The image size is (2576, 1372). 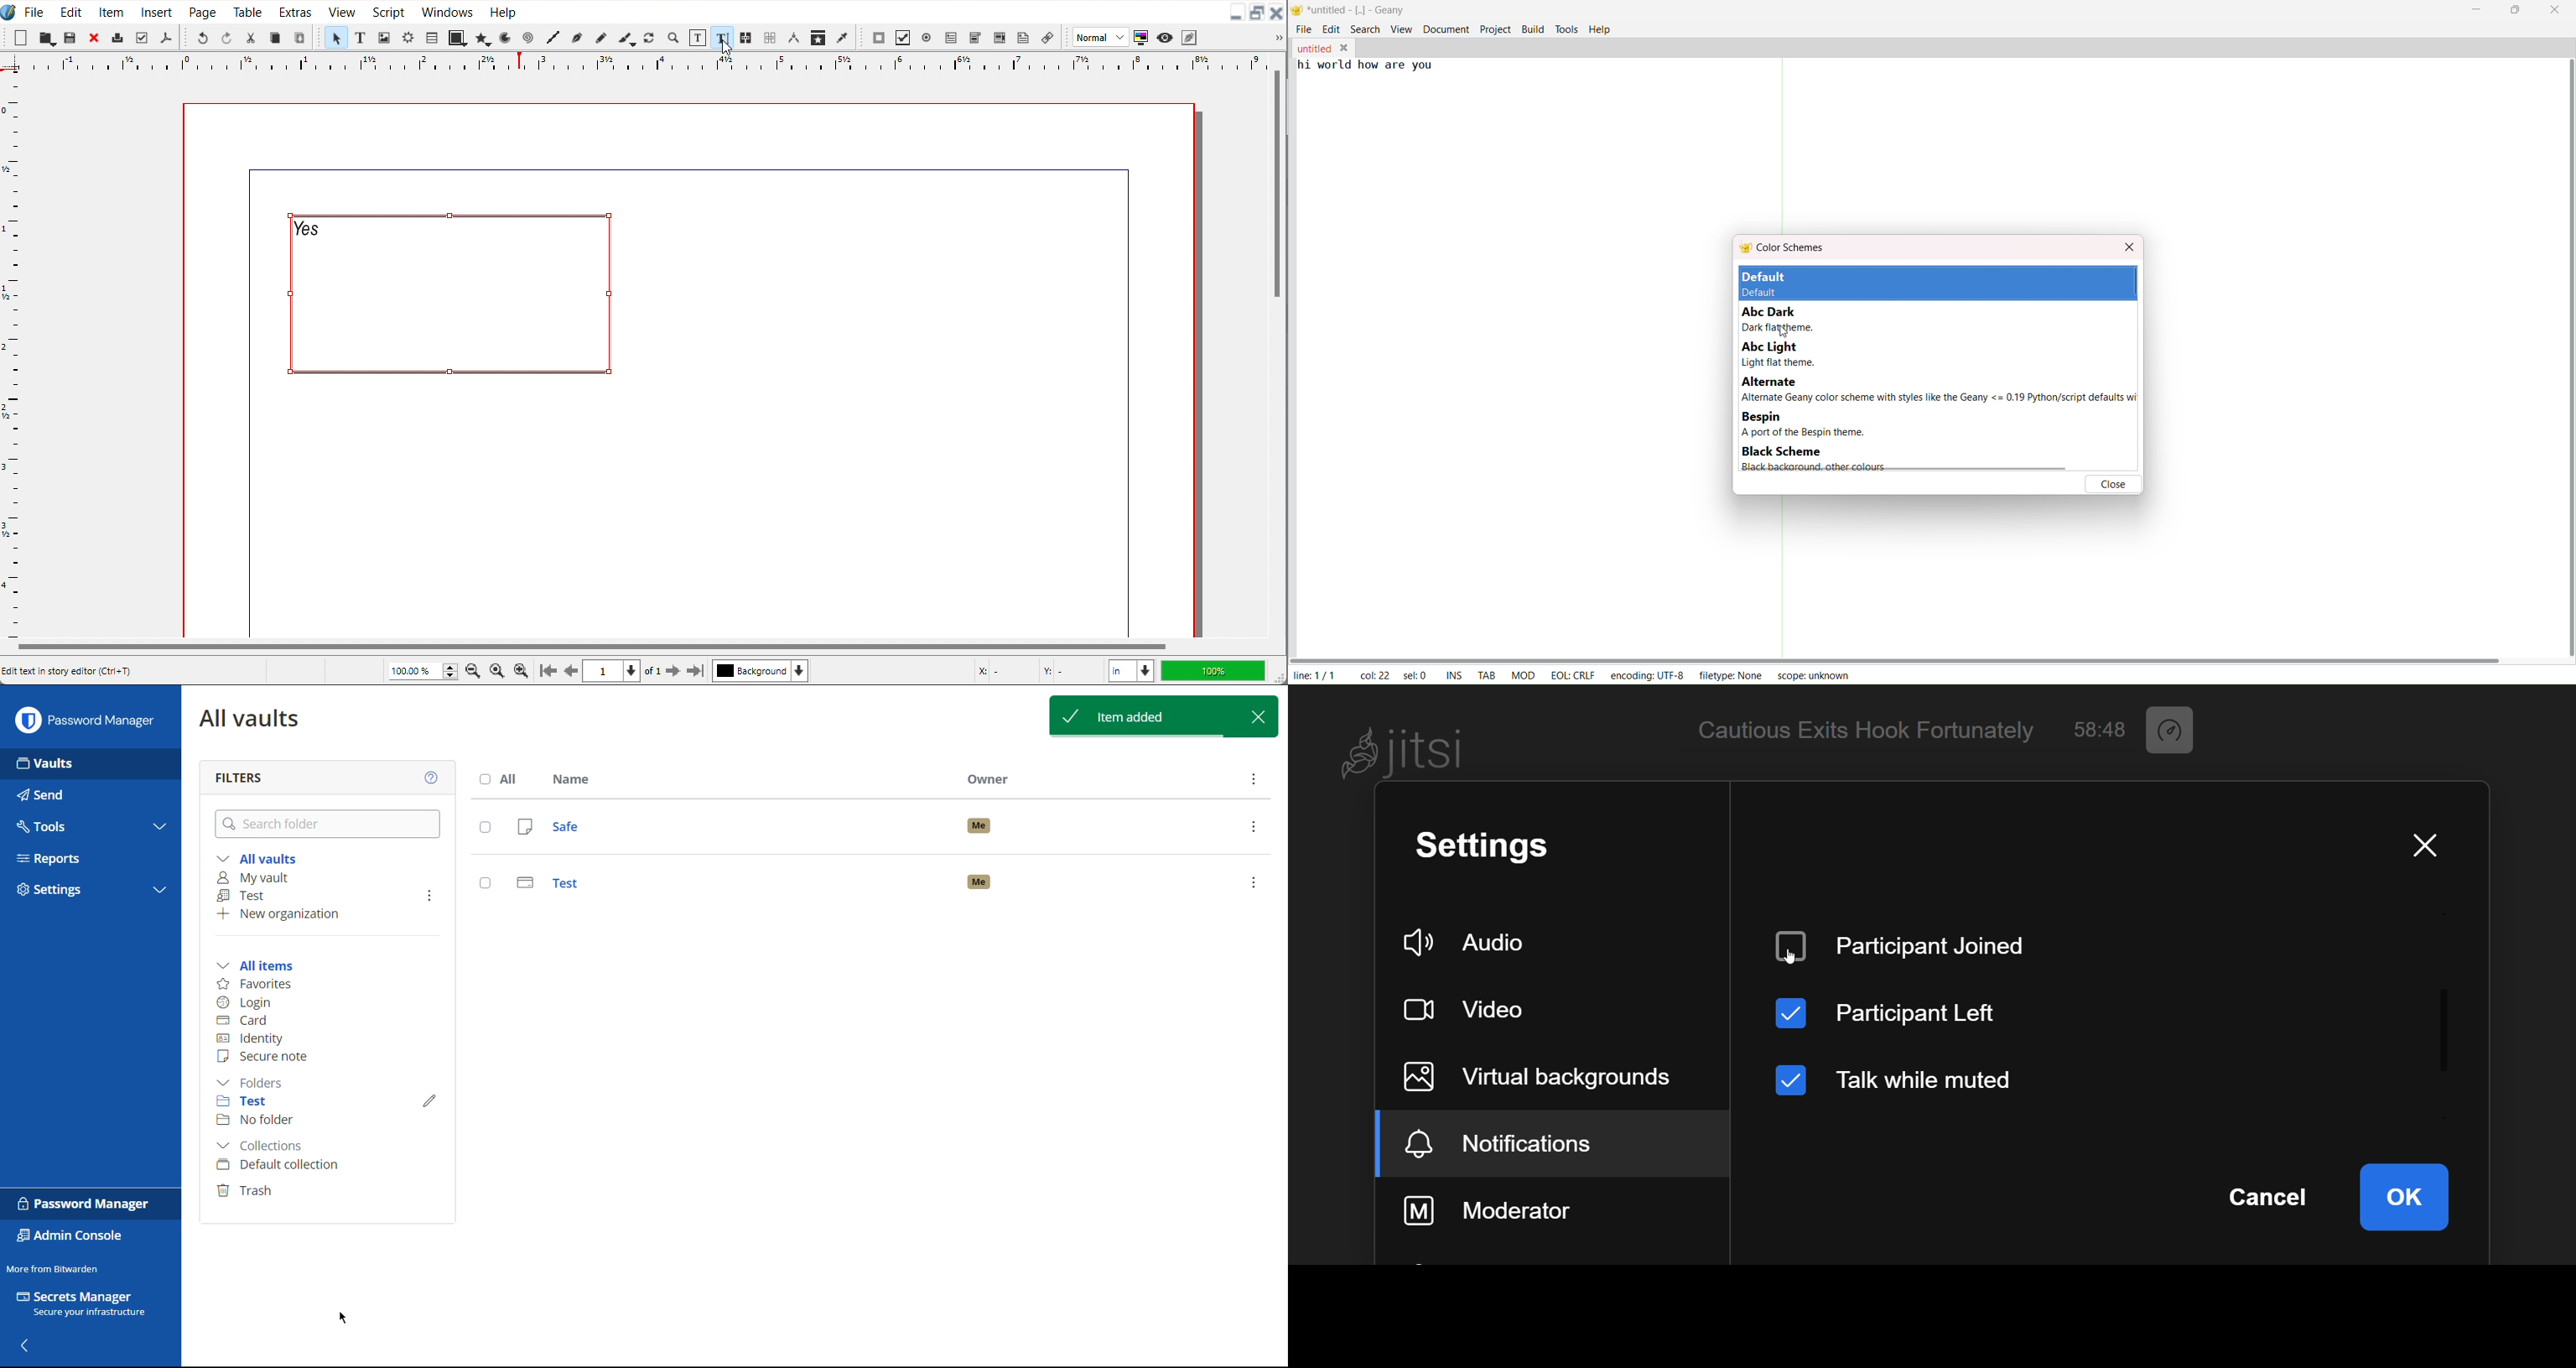 I want to click on Zoom in or out, so click(x=672, y=37).